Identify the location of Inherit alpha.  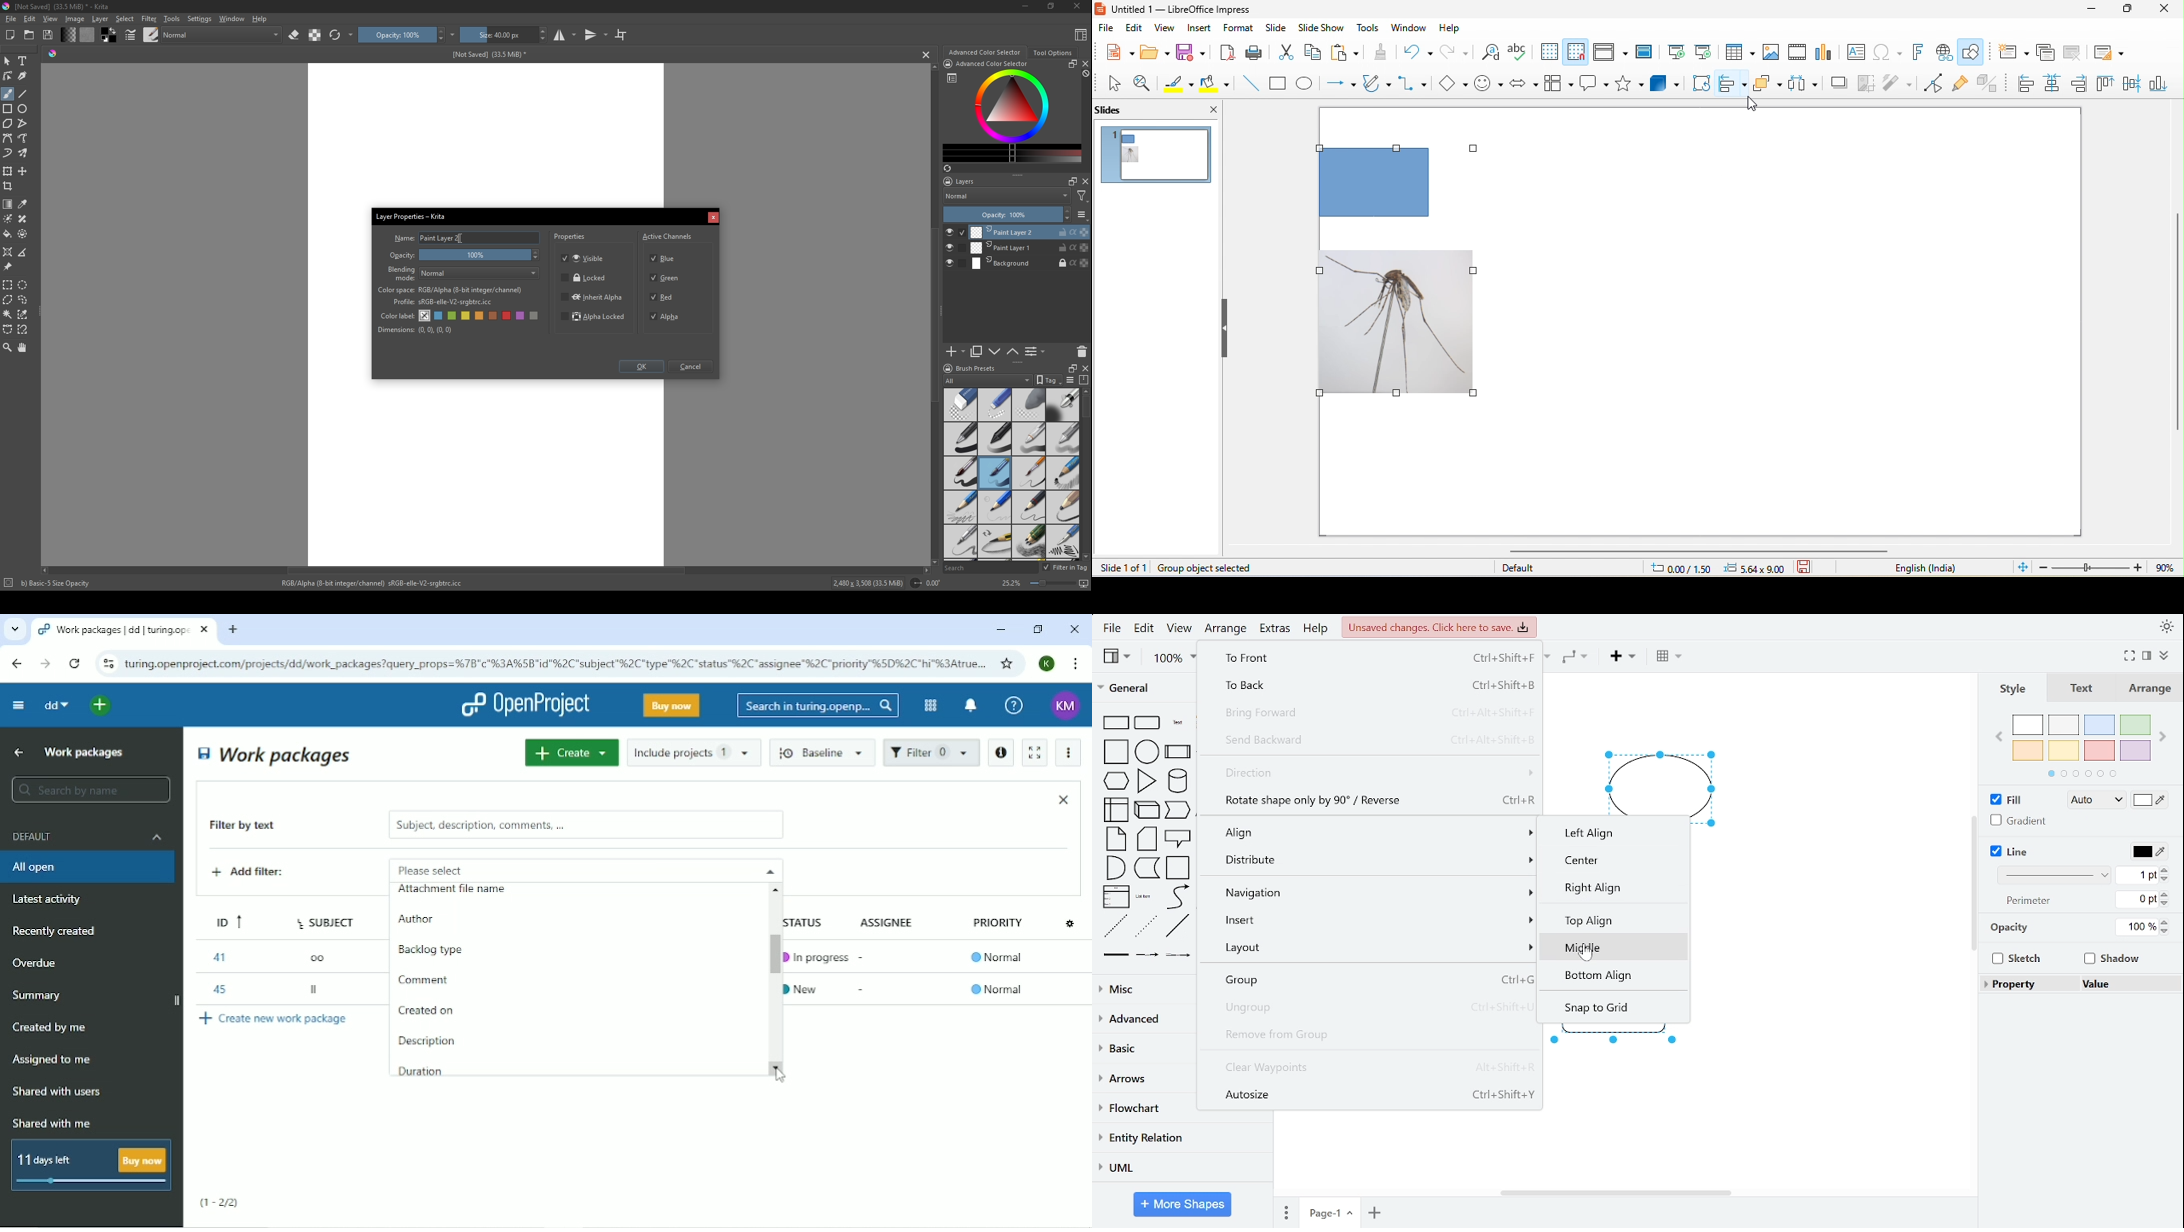
(591, 296).